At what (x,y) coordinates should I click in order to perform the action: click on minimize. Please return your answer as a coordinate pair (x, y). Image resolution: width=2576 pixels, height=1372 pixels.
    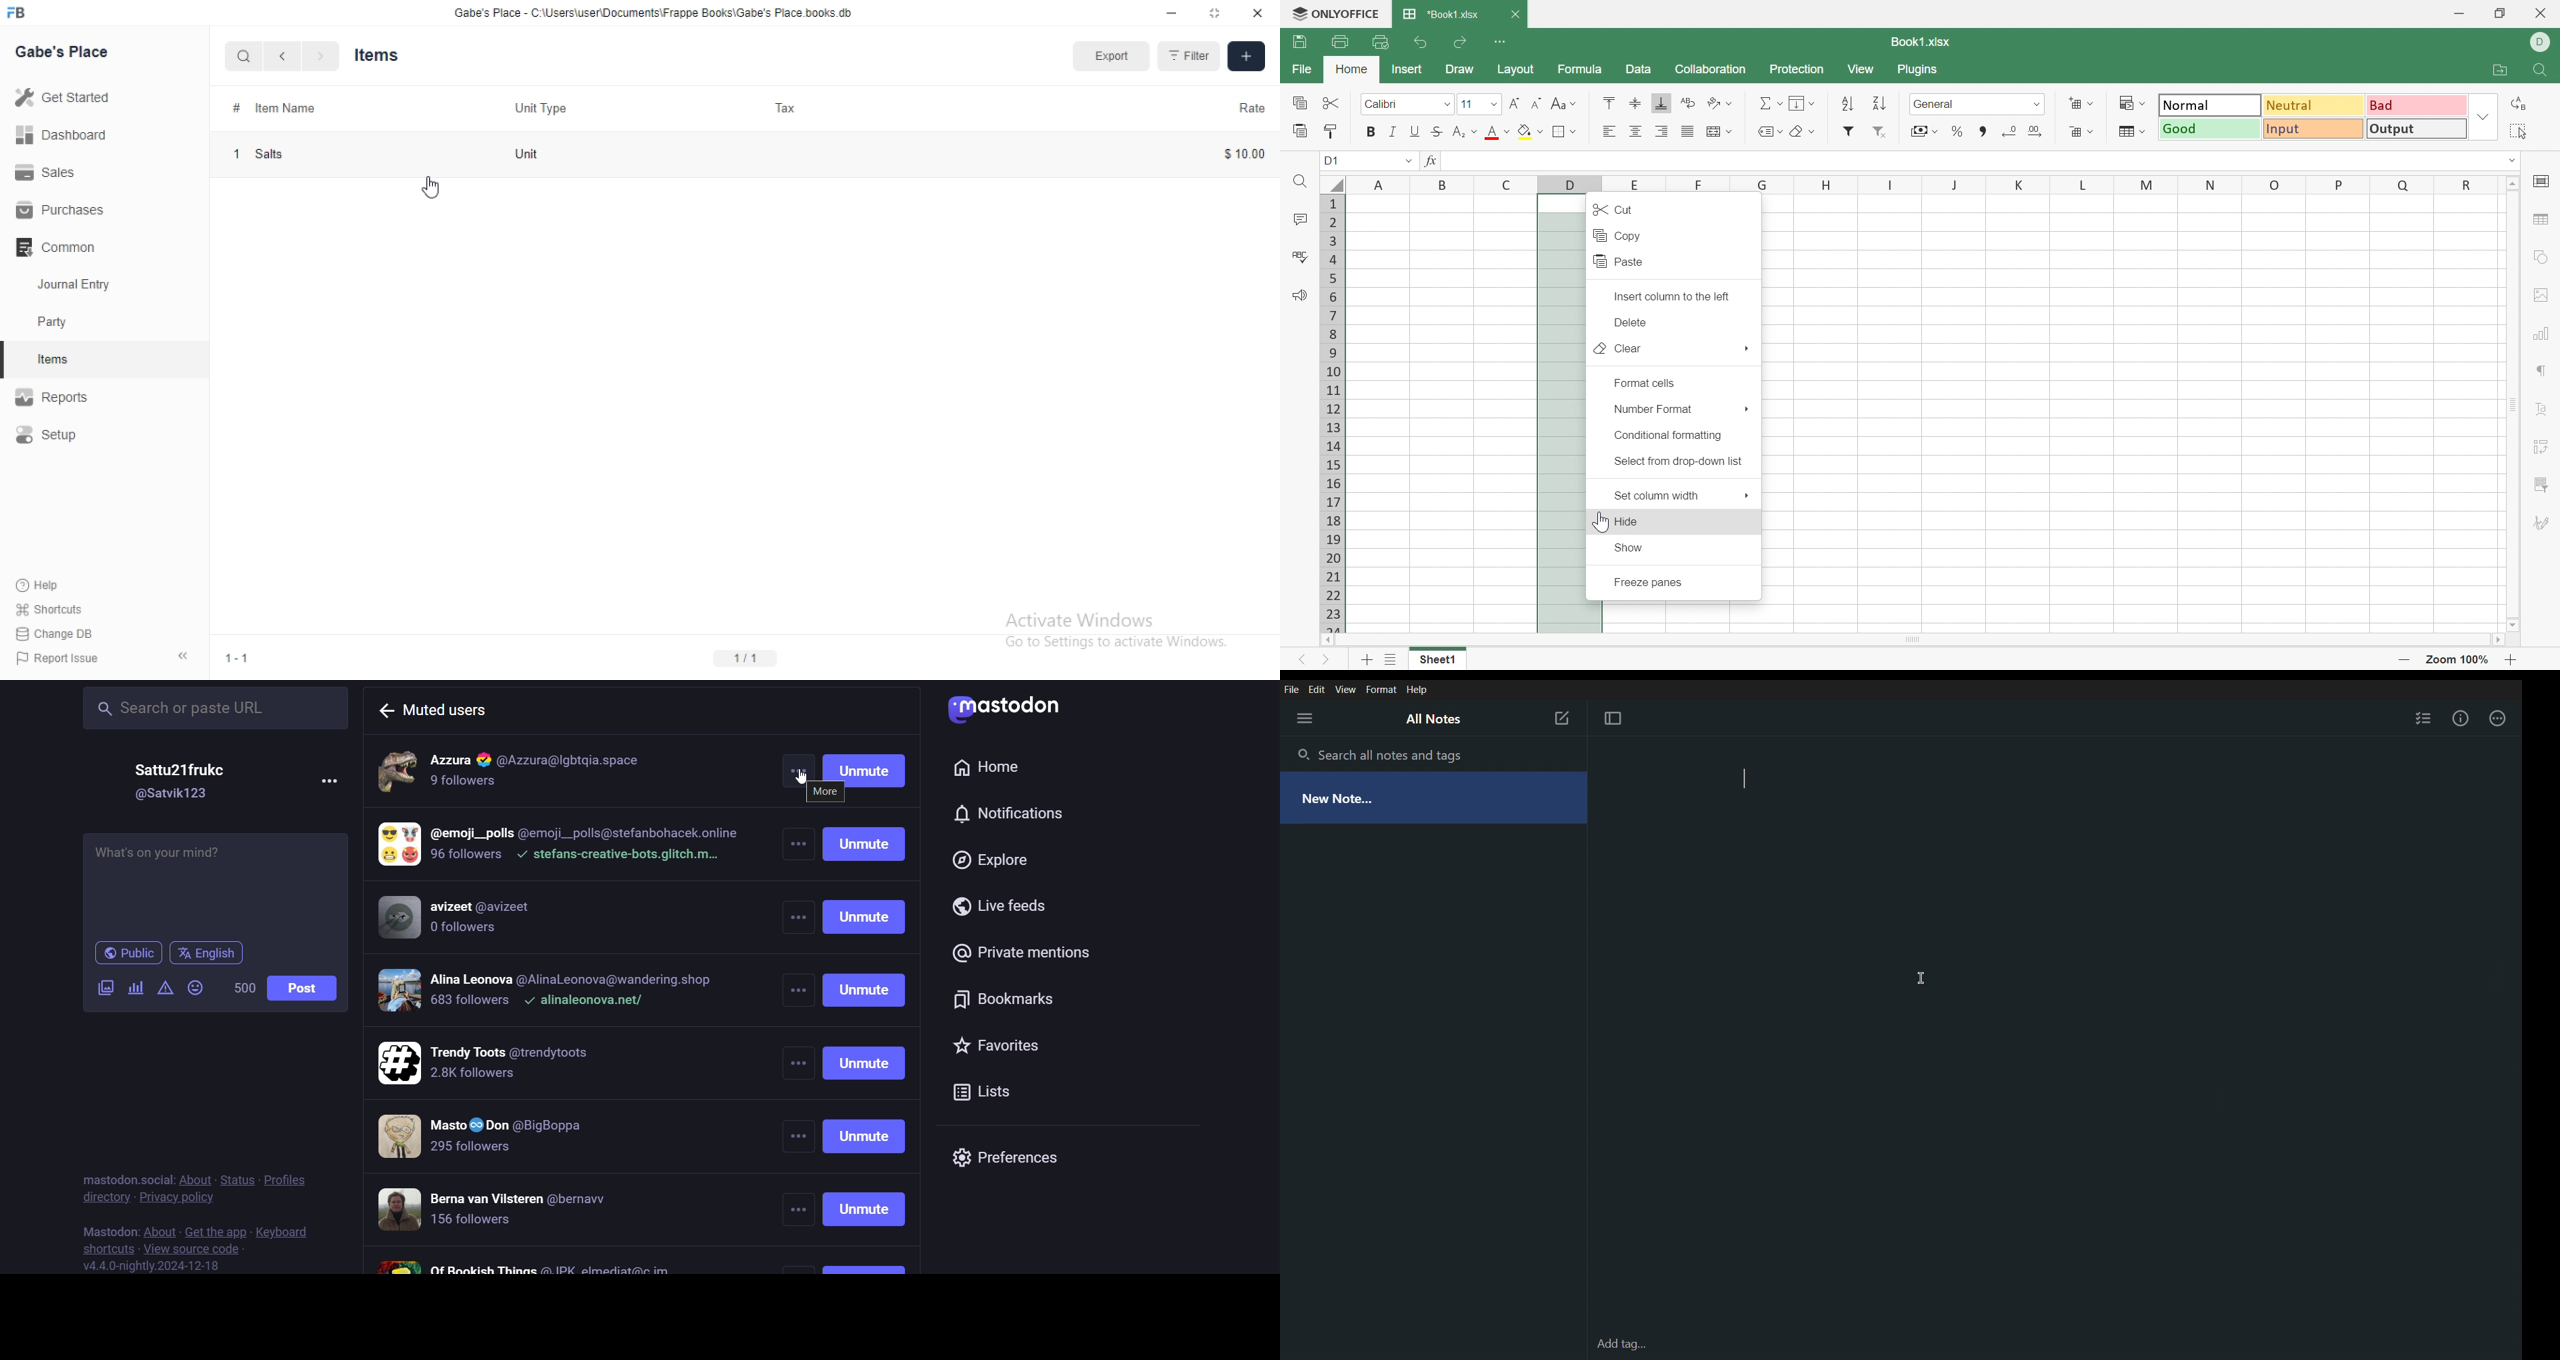
    Looking at the image, I should click on (1171, 14).